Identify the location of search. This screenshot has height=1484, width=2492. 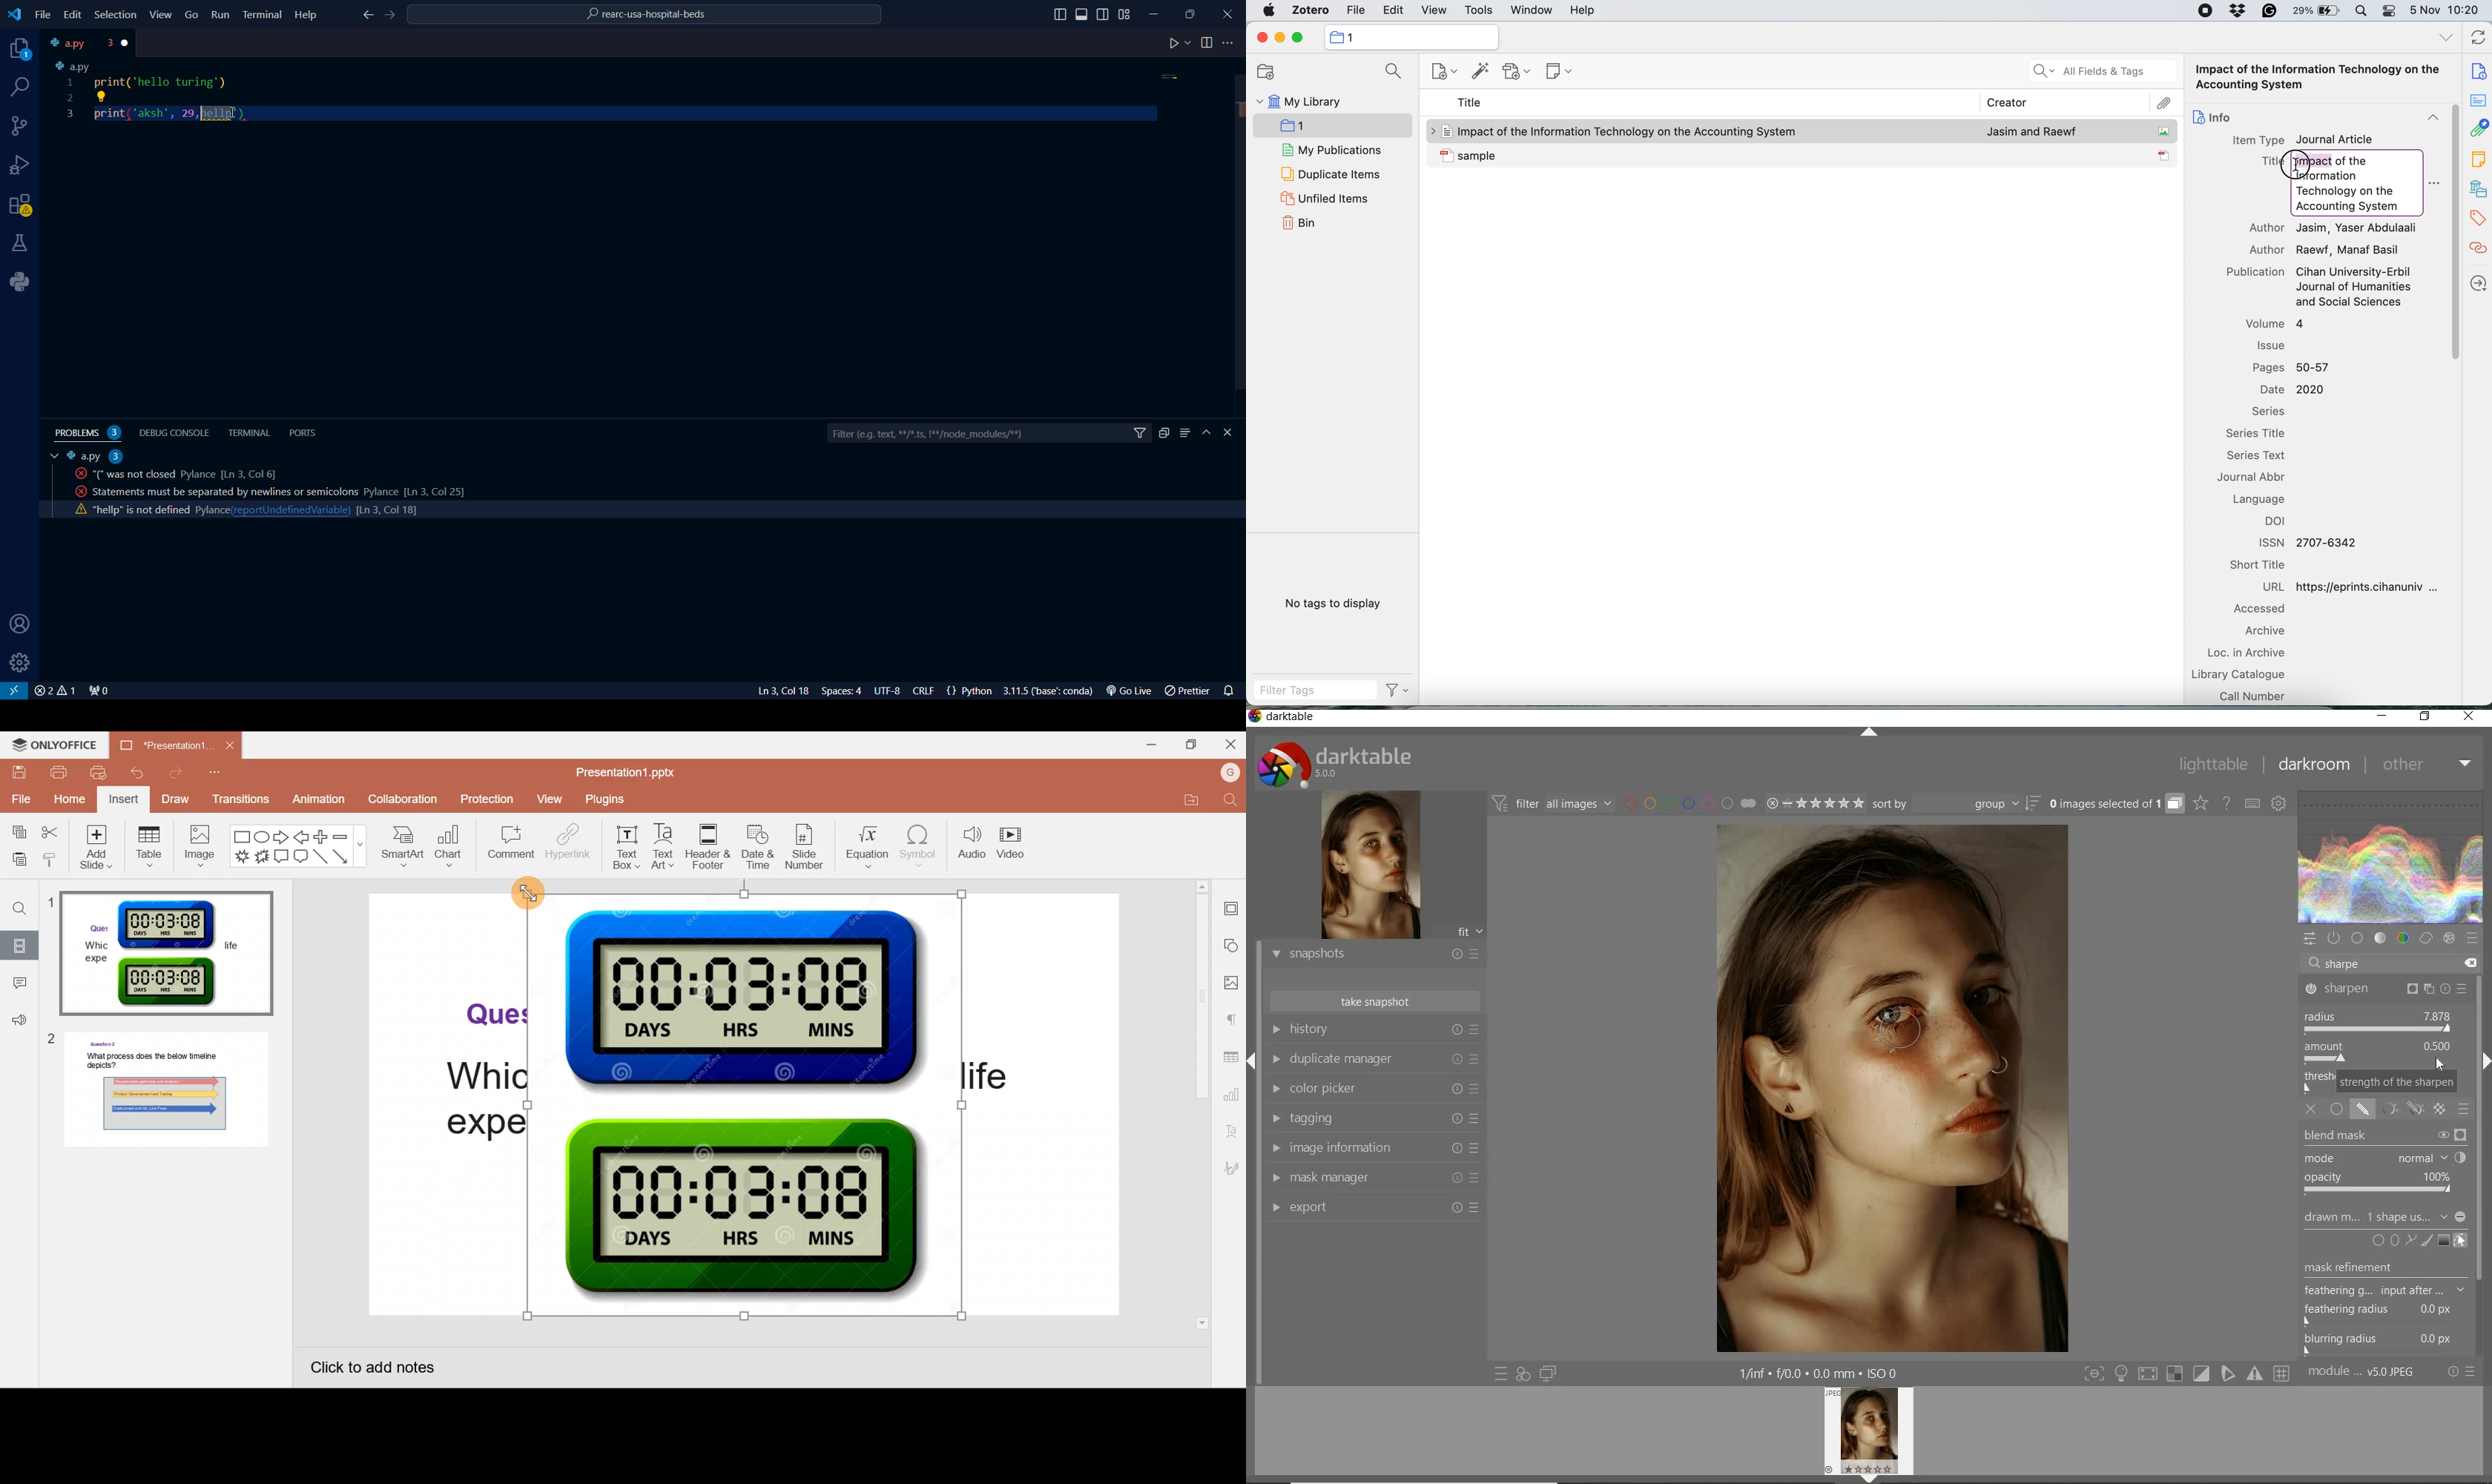
(1395, 71).